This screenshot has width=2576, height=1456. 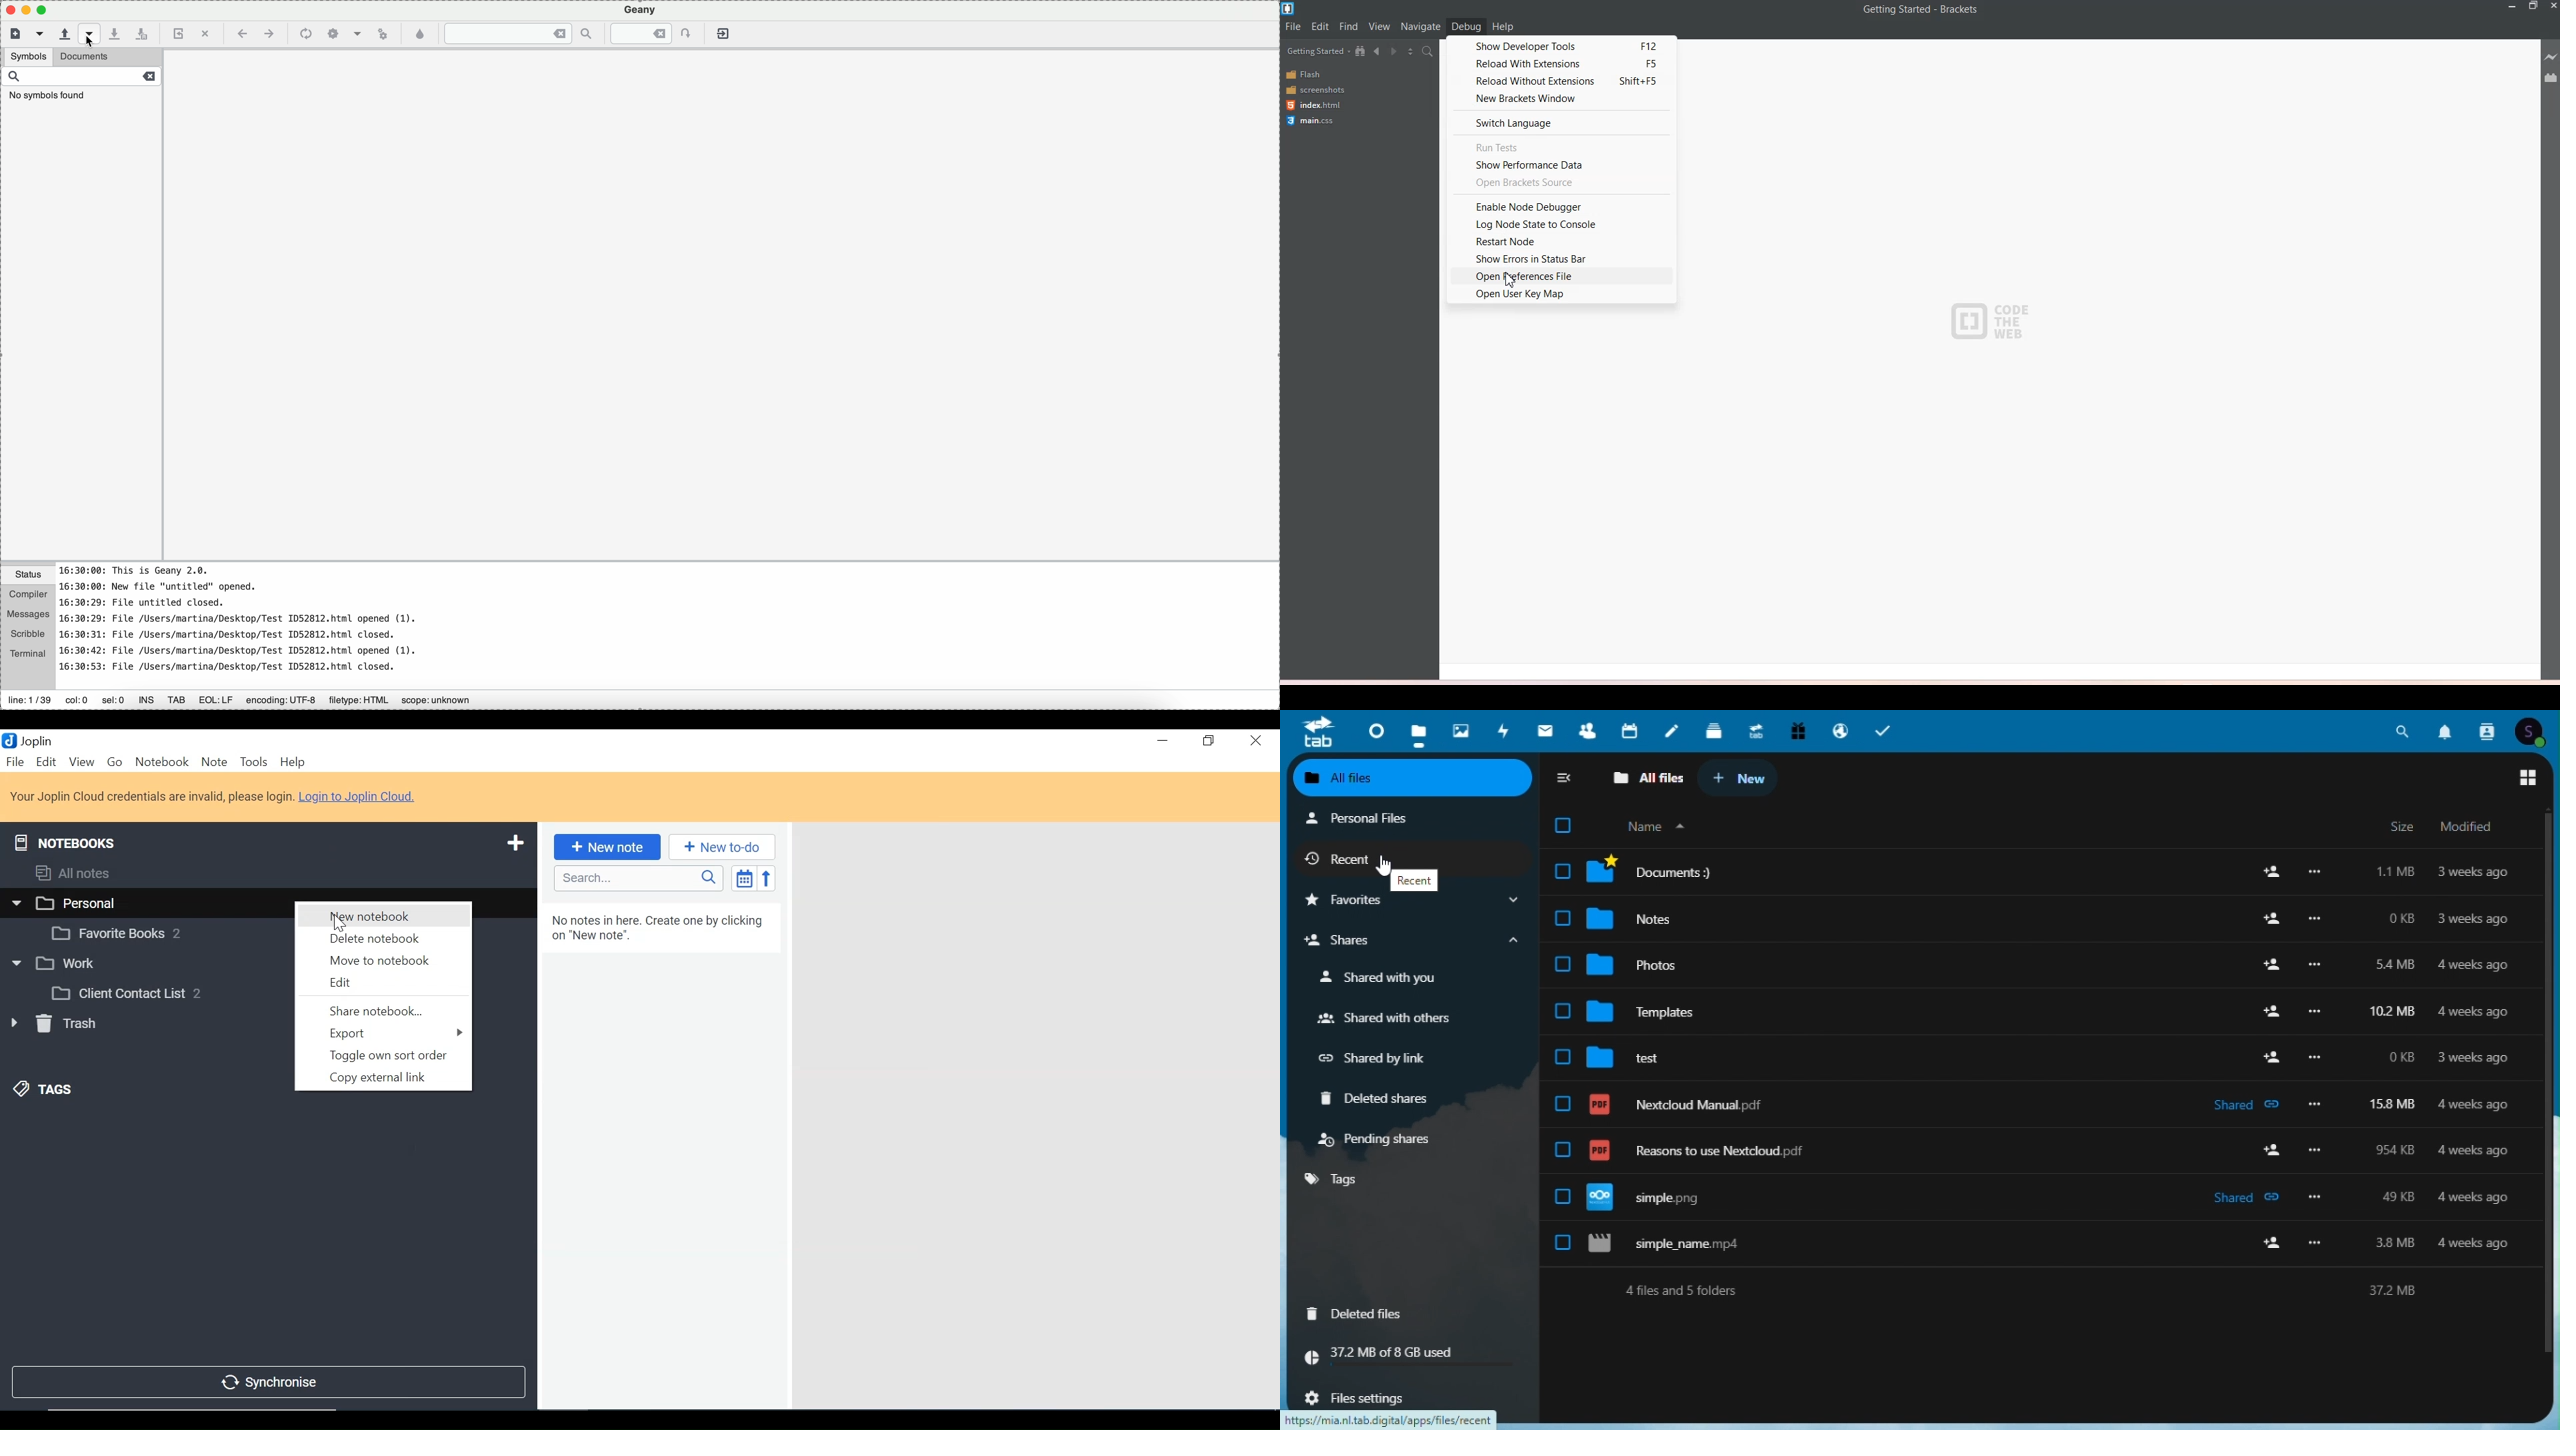 What do you see at coordinates (1466, 27) in the screenshot?
I see `Debug` at bounding box center [1466, 27].